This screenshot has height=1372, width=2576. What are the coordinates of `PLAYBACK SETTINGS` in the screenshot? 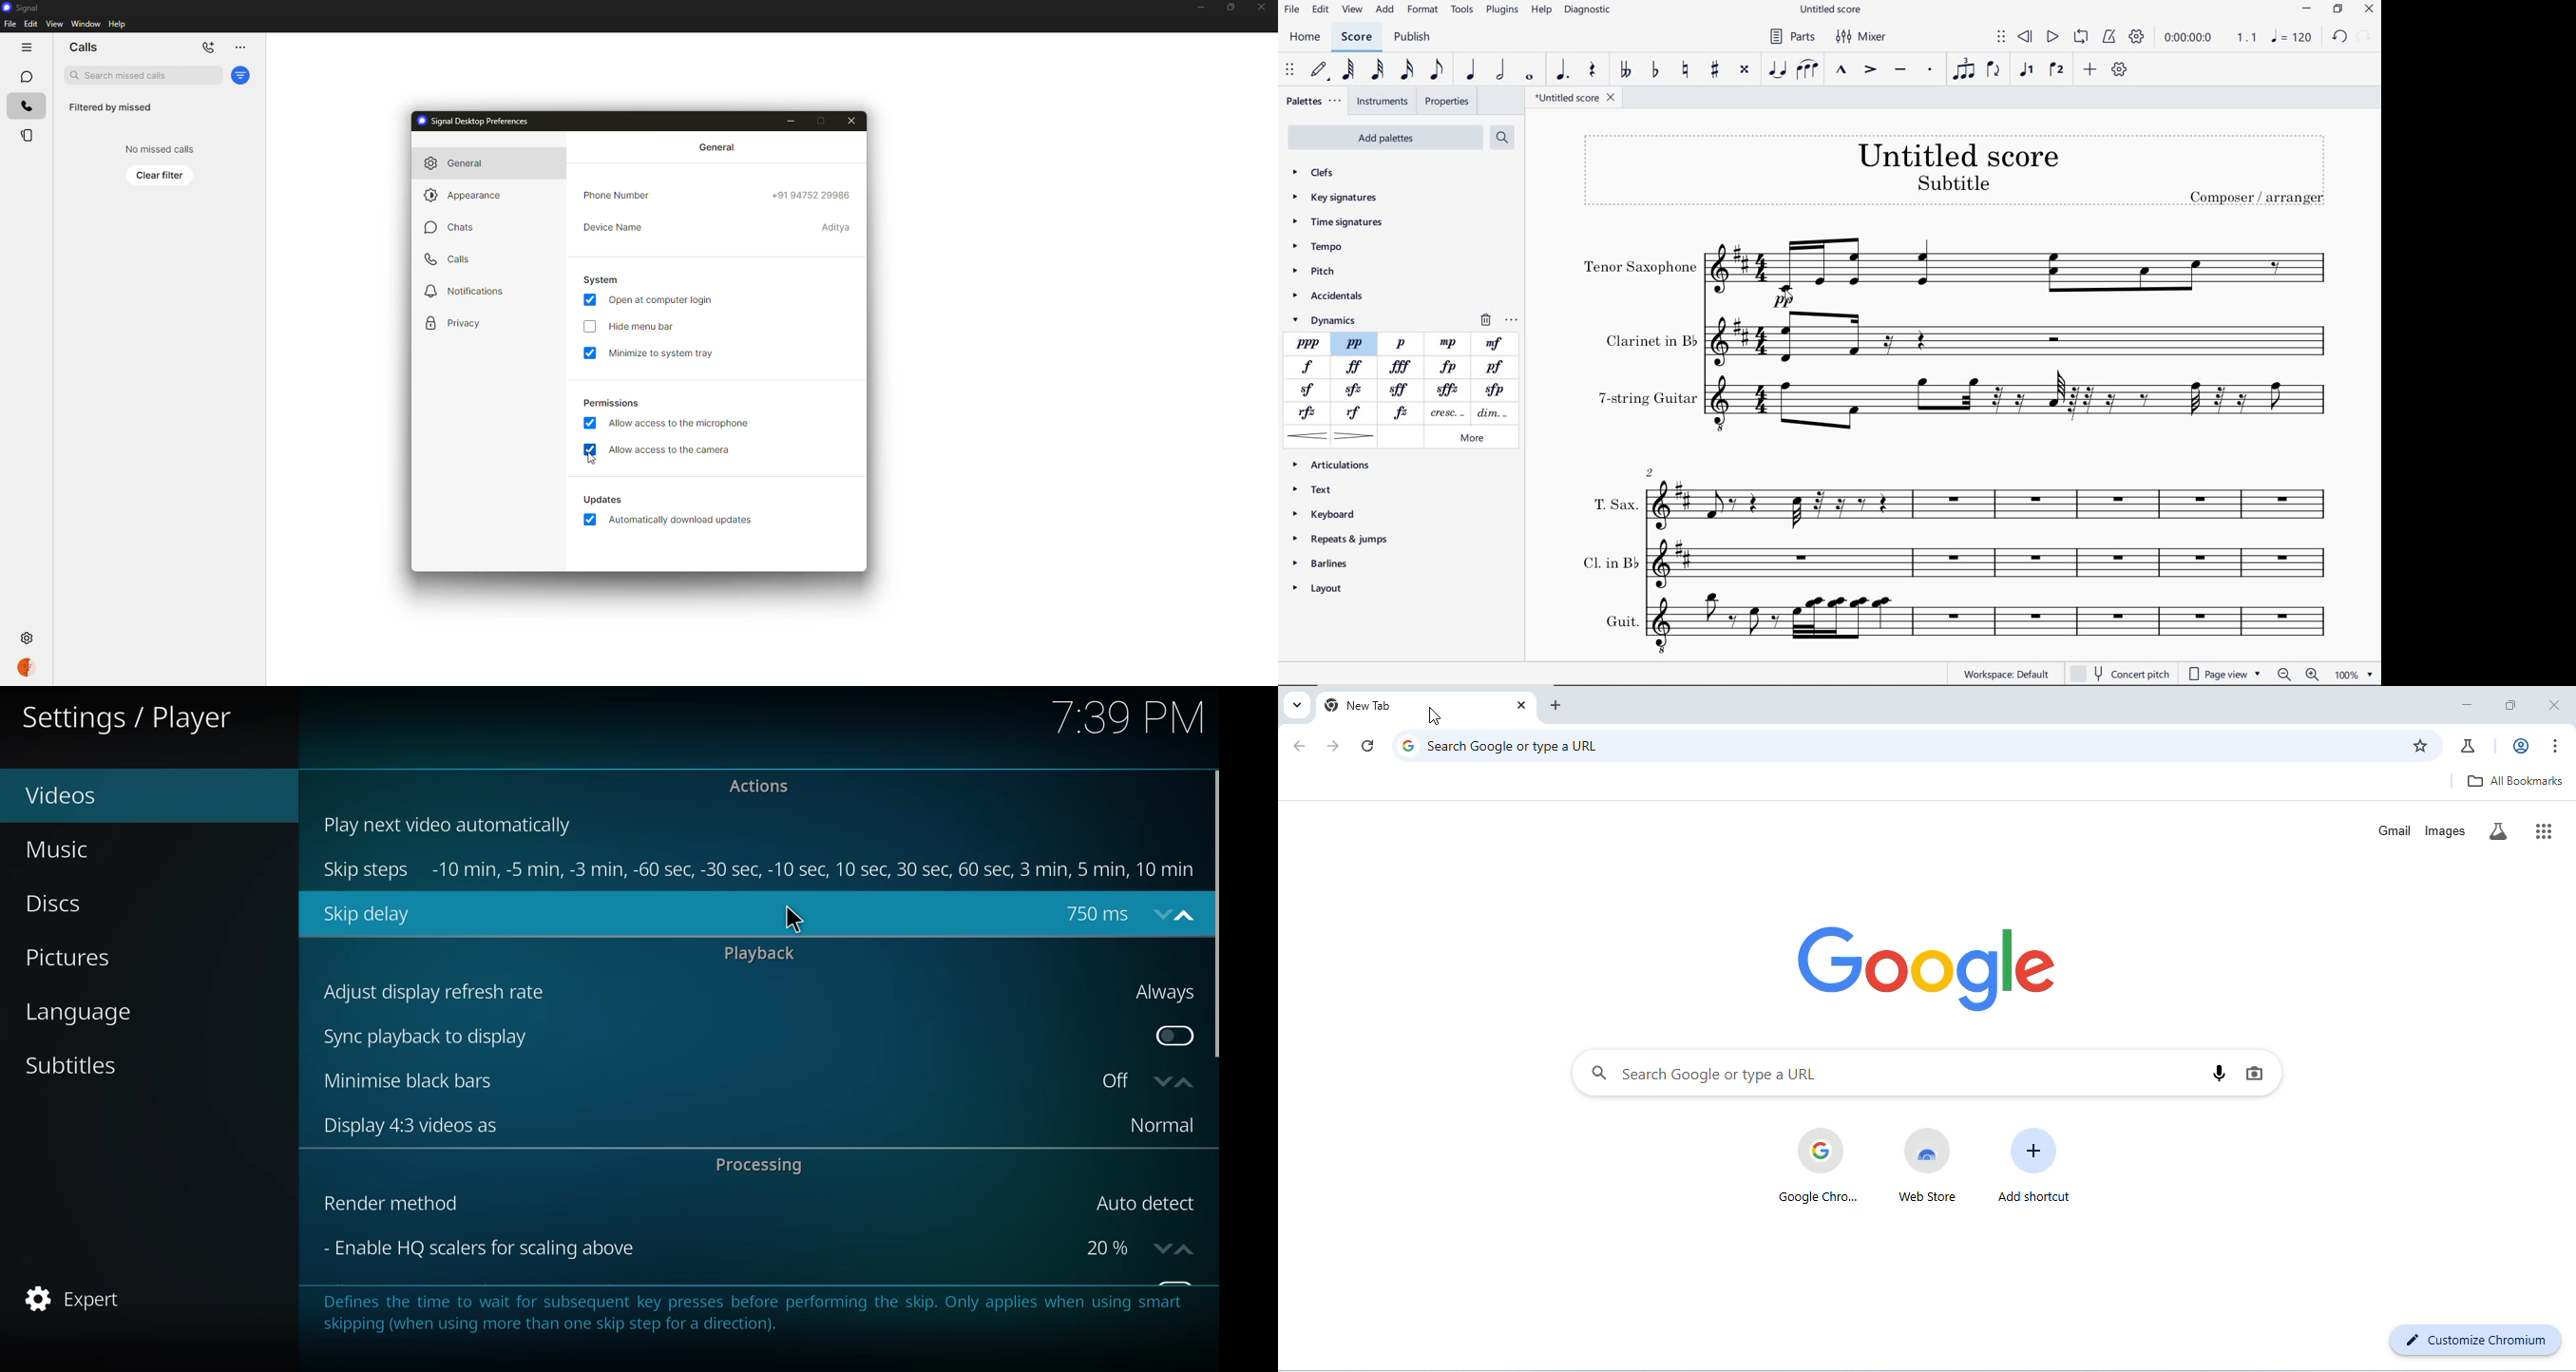 It's located at (2139, 37).